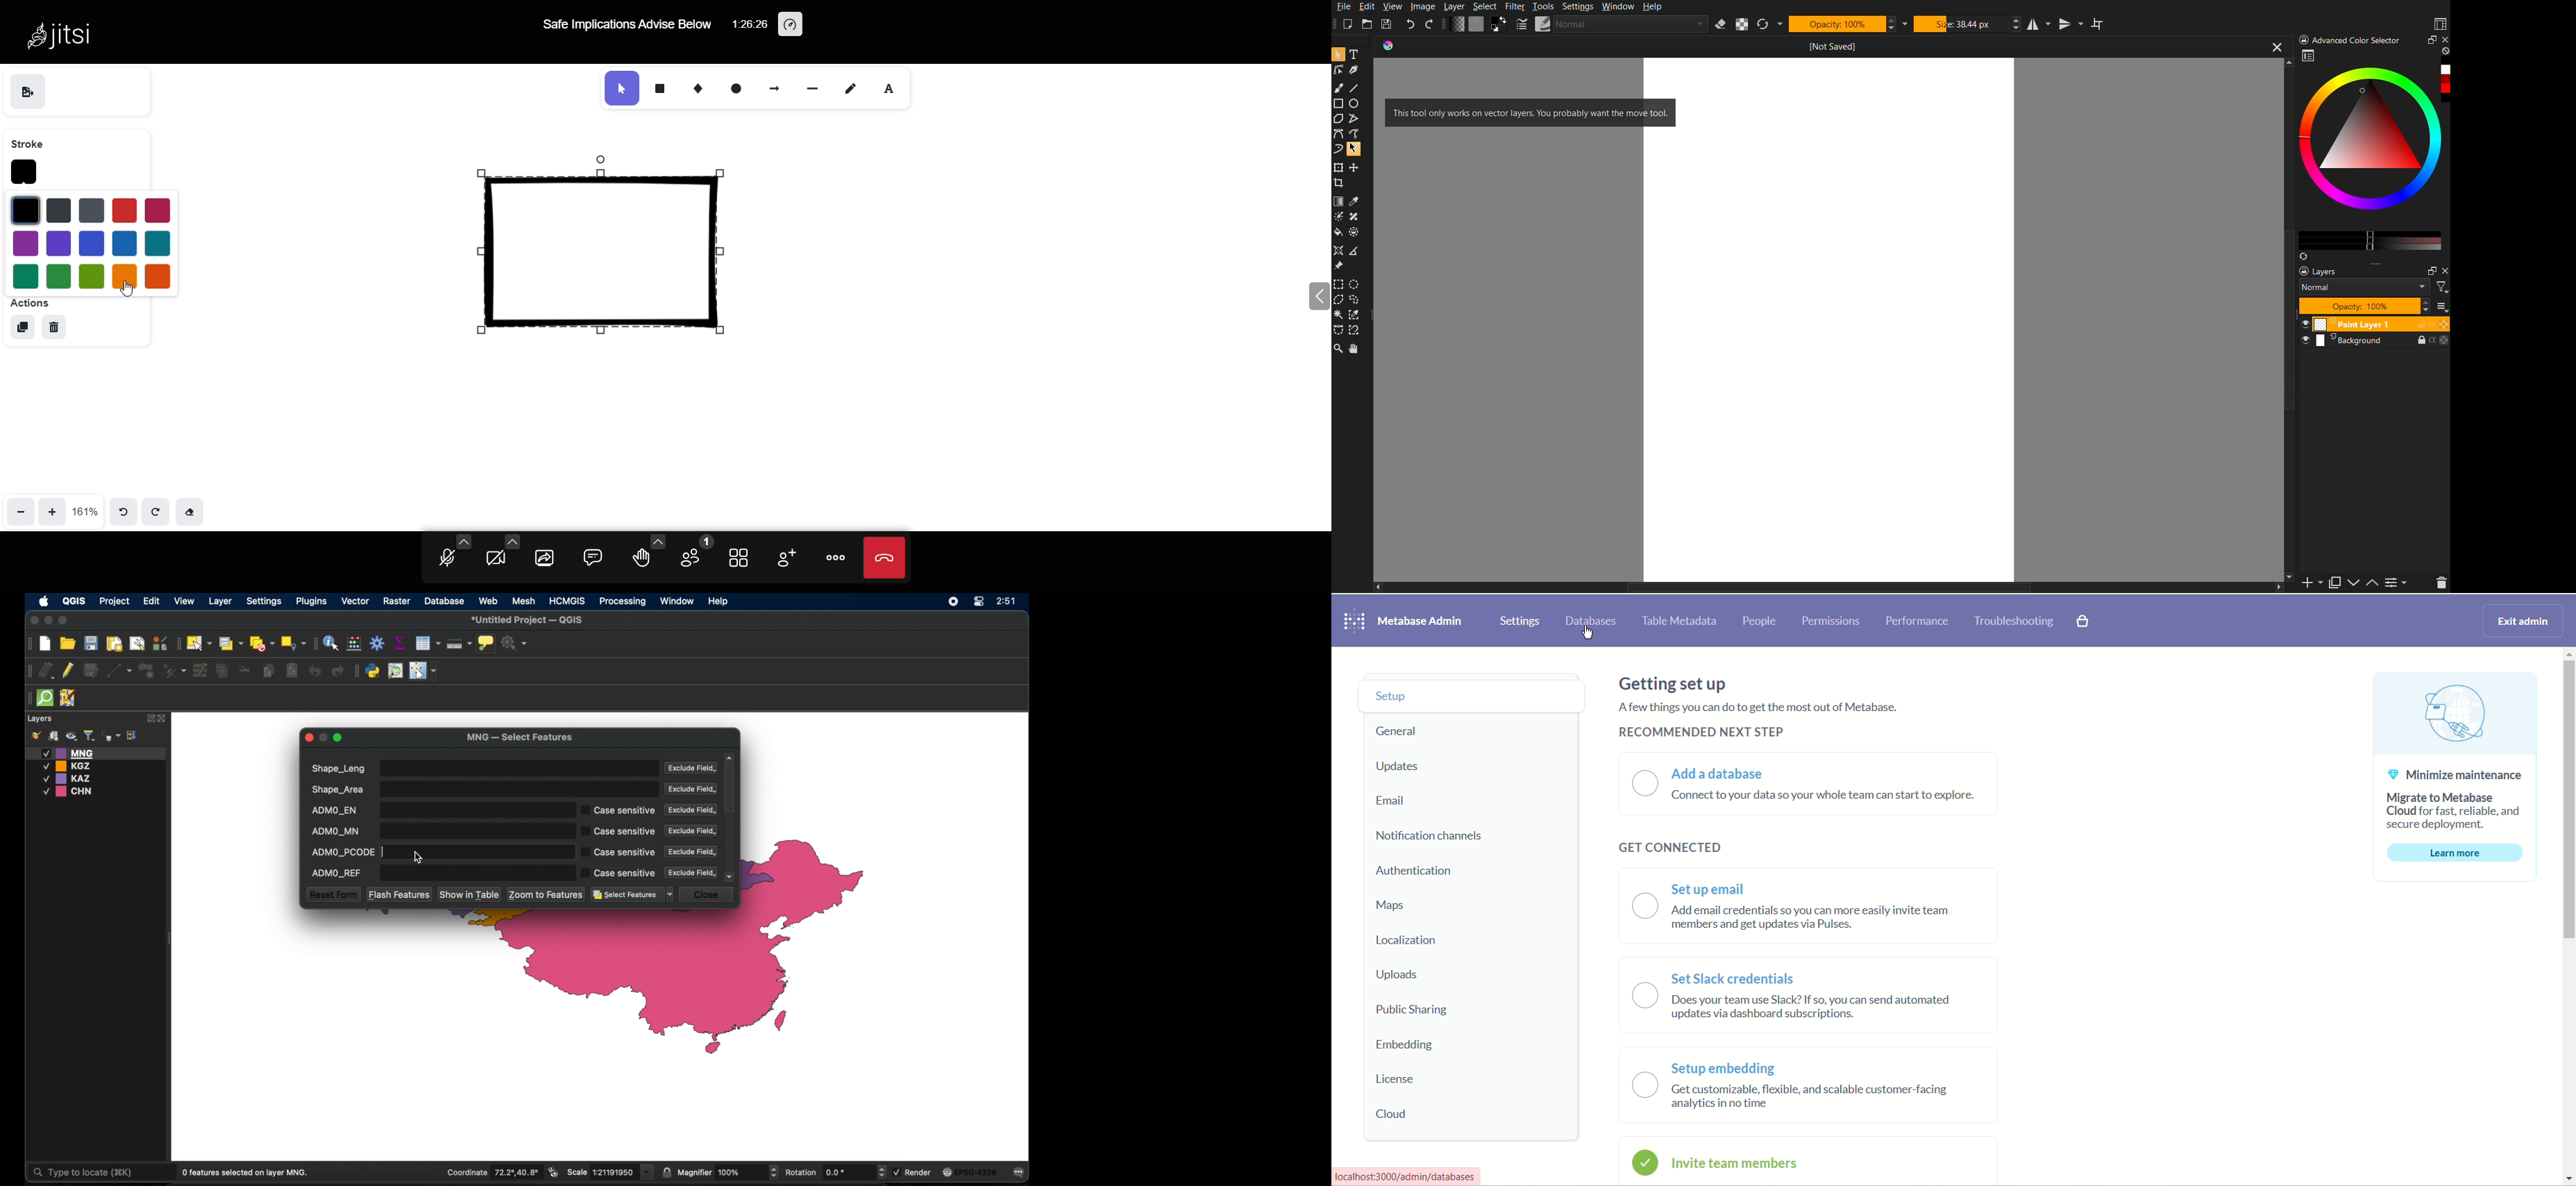 This screenshot has height=1204, width=2576. Describe the element at coordinates (1358, 53) in the screenshot. I see `Text` at that location.